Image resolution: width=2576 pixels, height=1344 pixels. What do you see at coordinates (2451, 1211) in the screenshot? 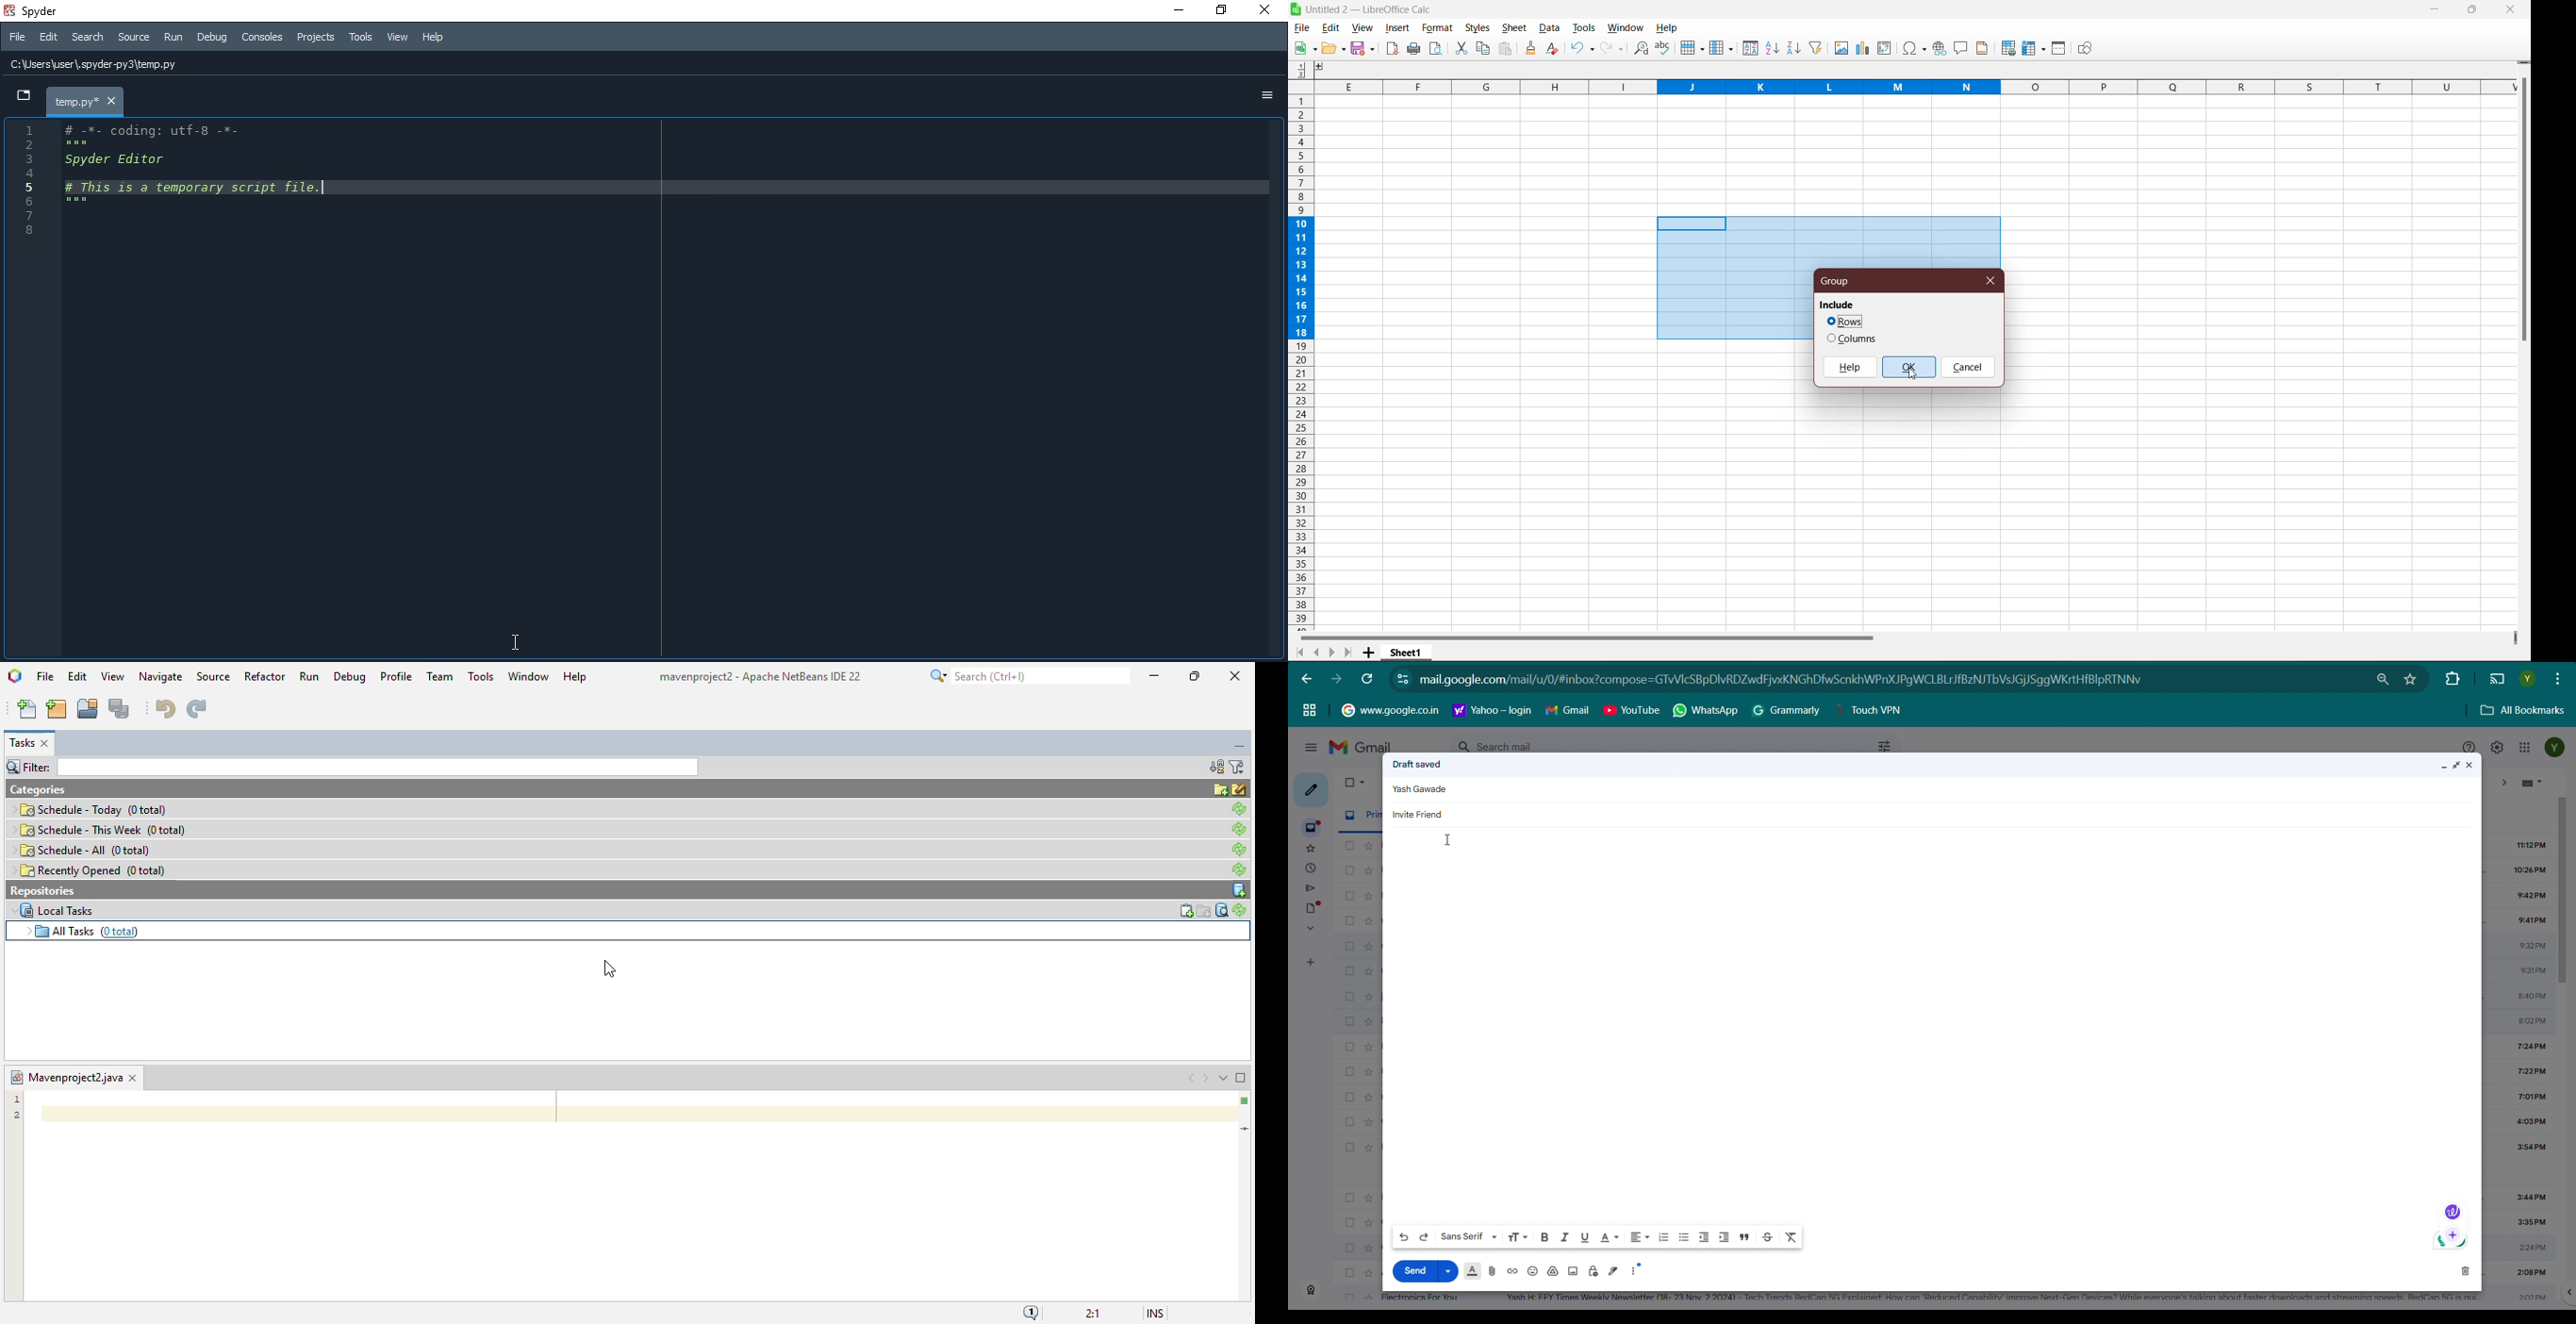
I see `Logo` at bounding box center [2451, 1211].